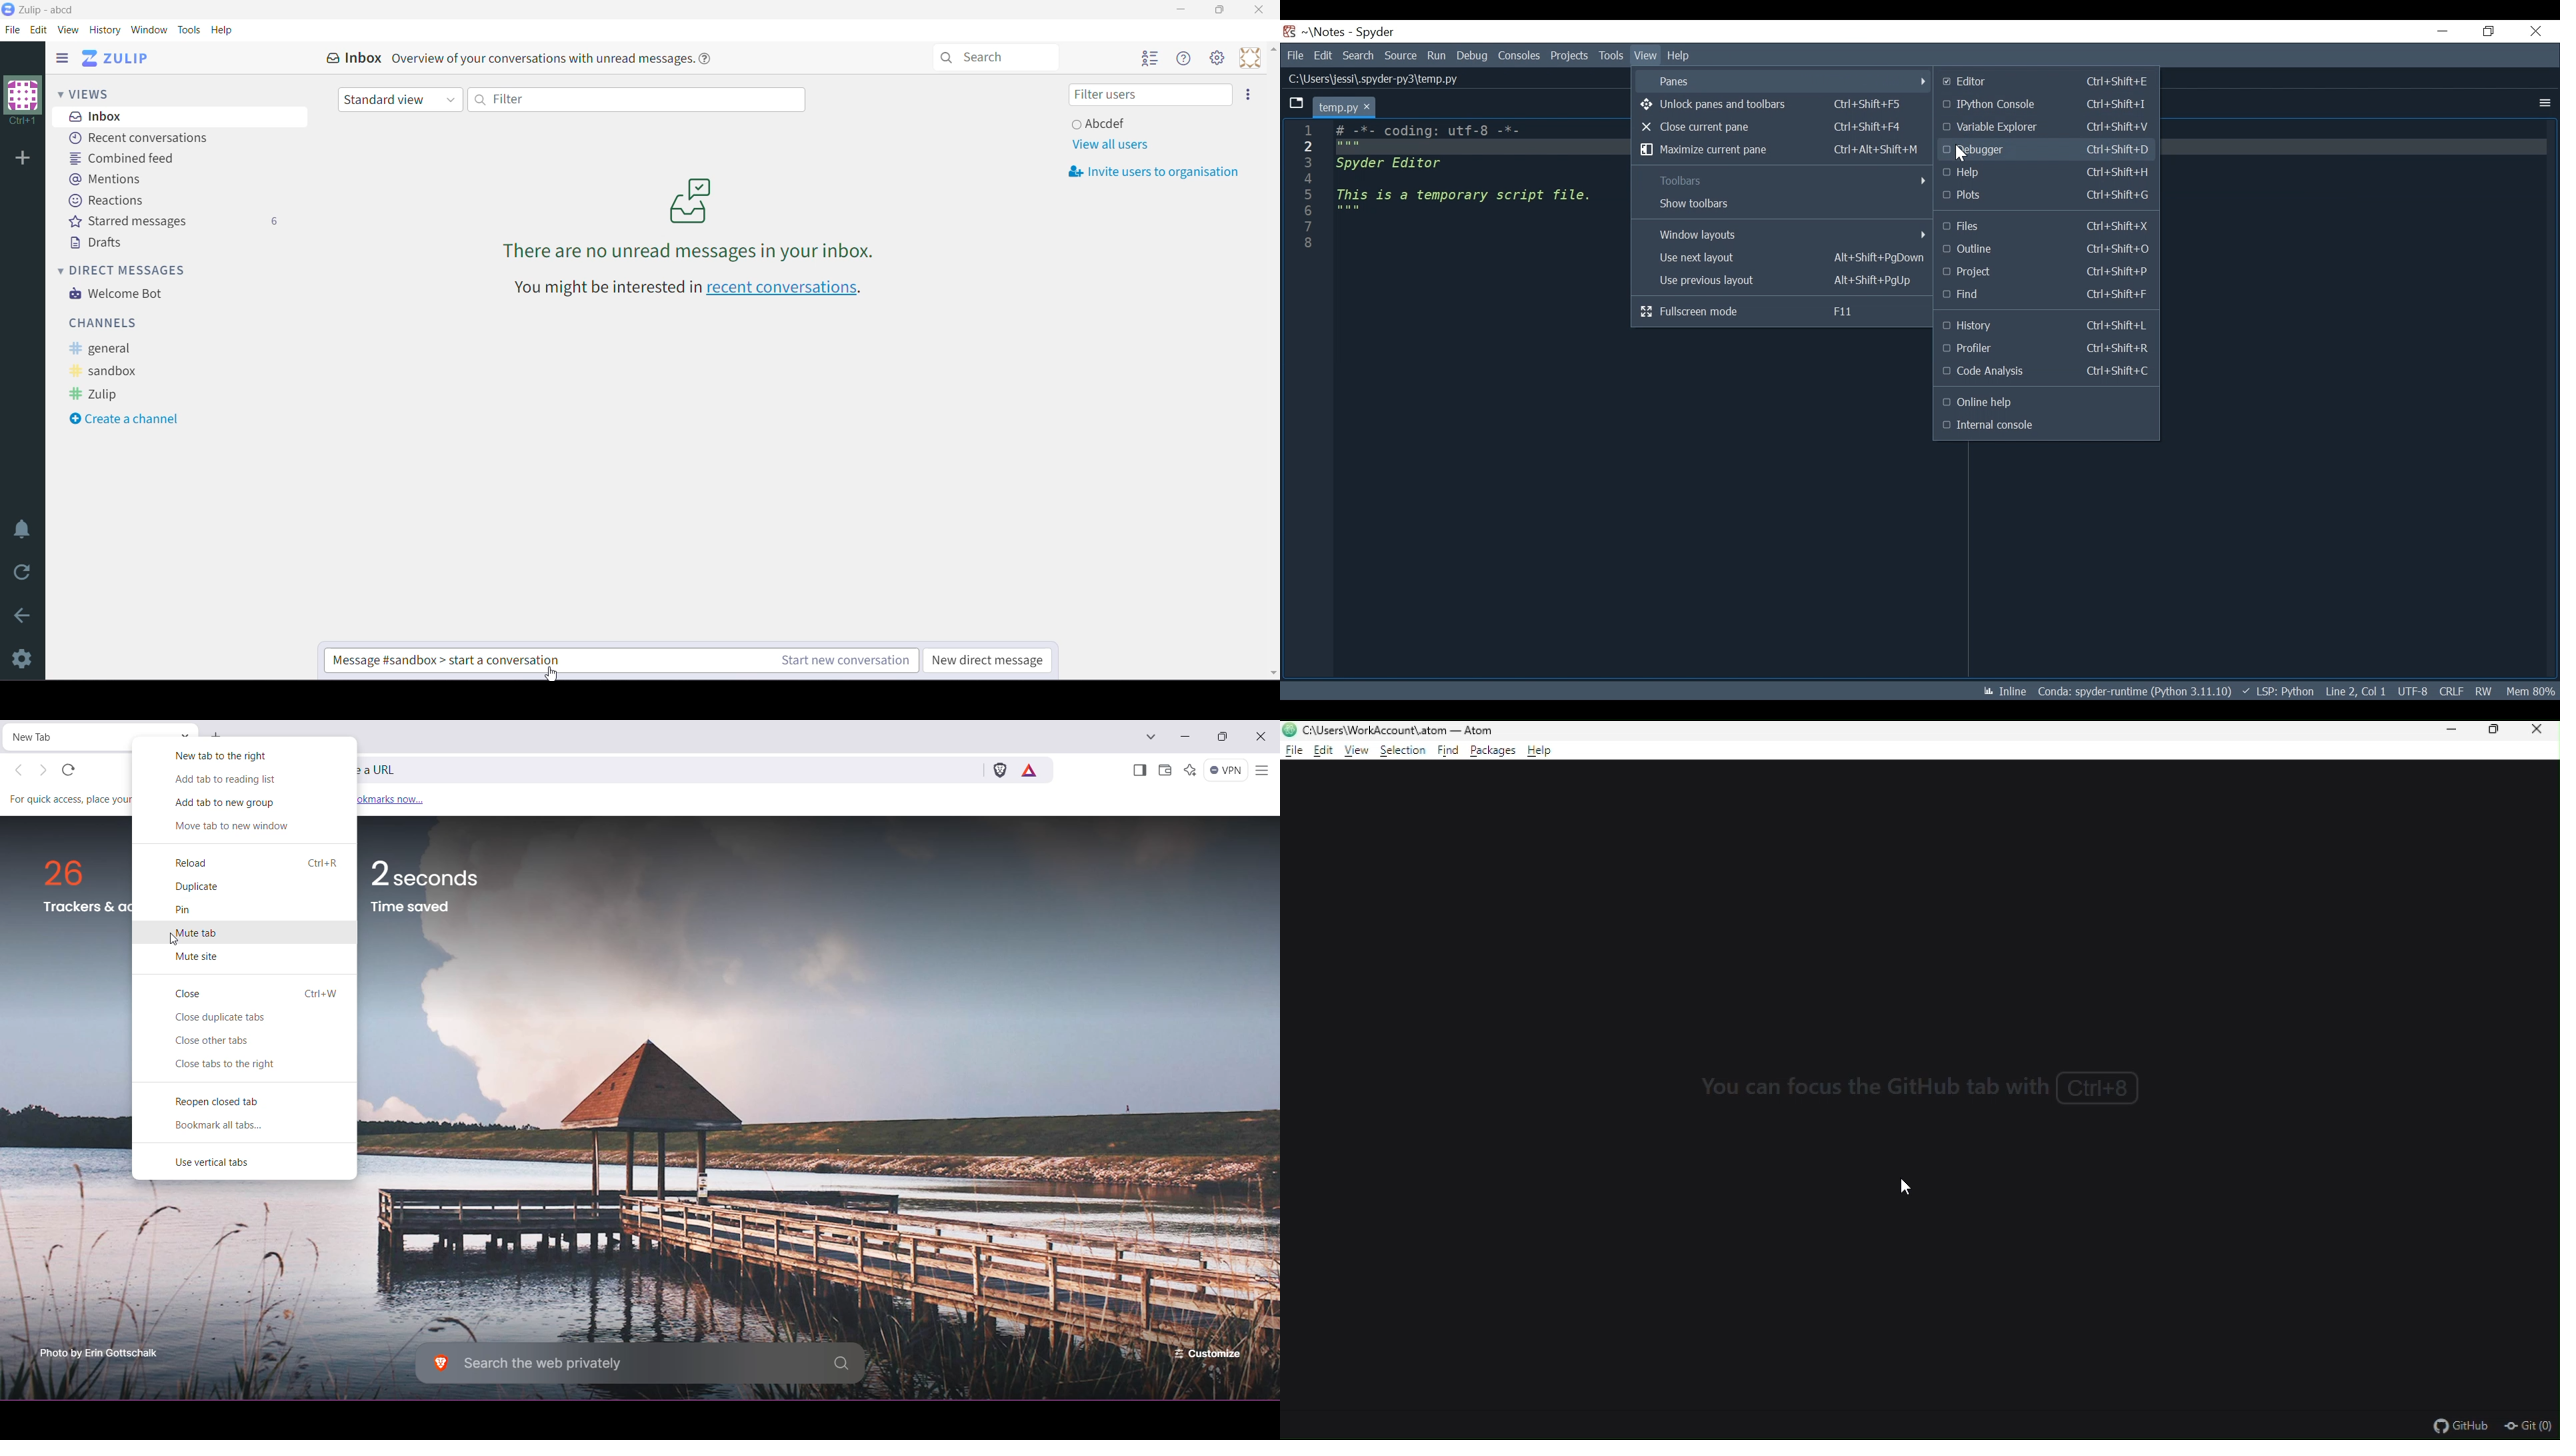 Image resolution: width=2576 pixels, height=1456 pixels. What do you see at coordinates (2045, 195) in the screenshot?
I see `Plots` at bounding box center [2045, 195].